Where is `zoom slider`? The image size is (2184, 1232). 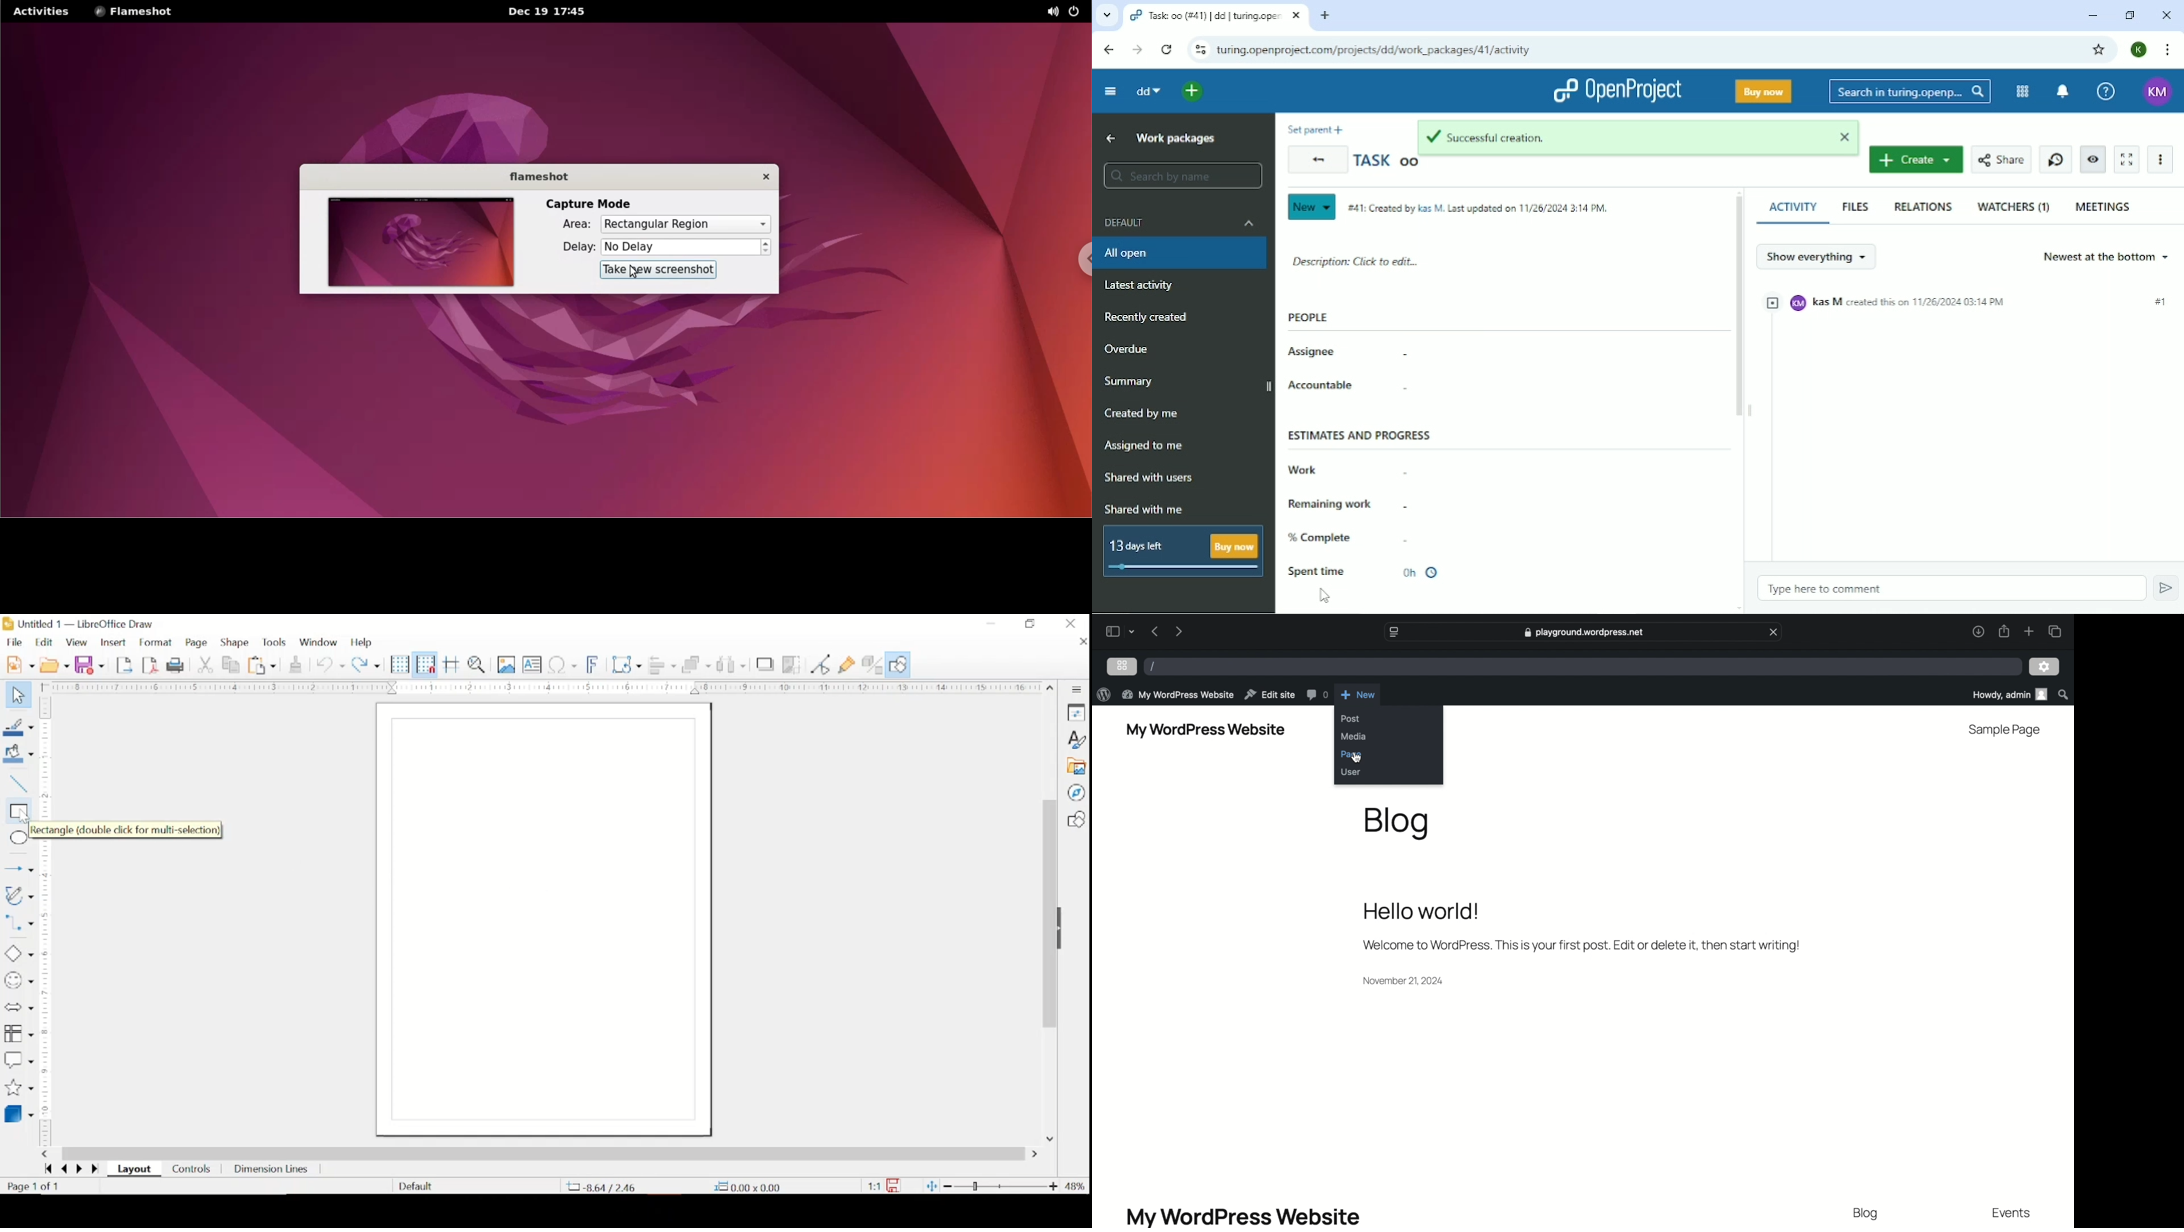 zoom slider is located at coordinates (1002, 1186).